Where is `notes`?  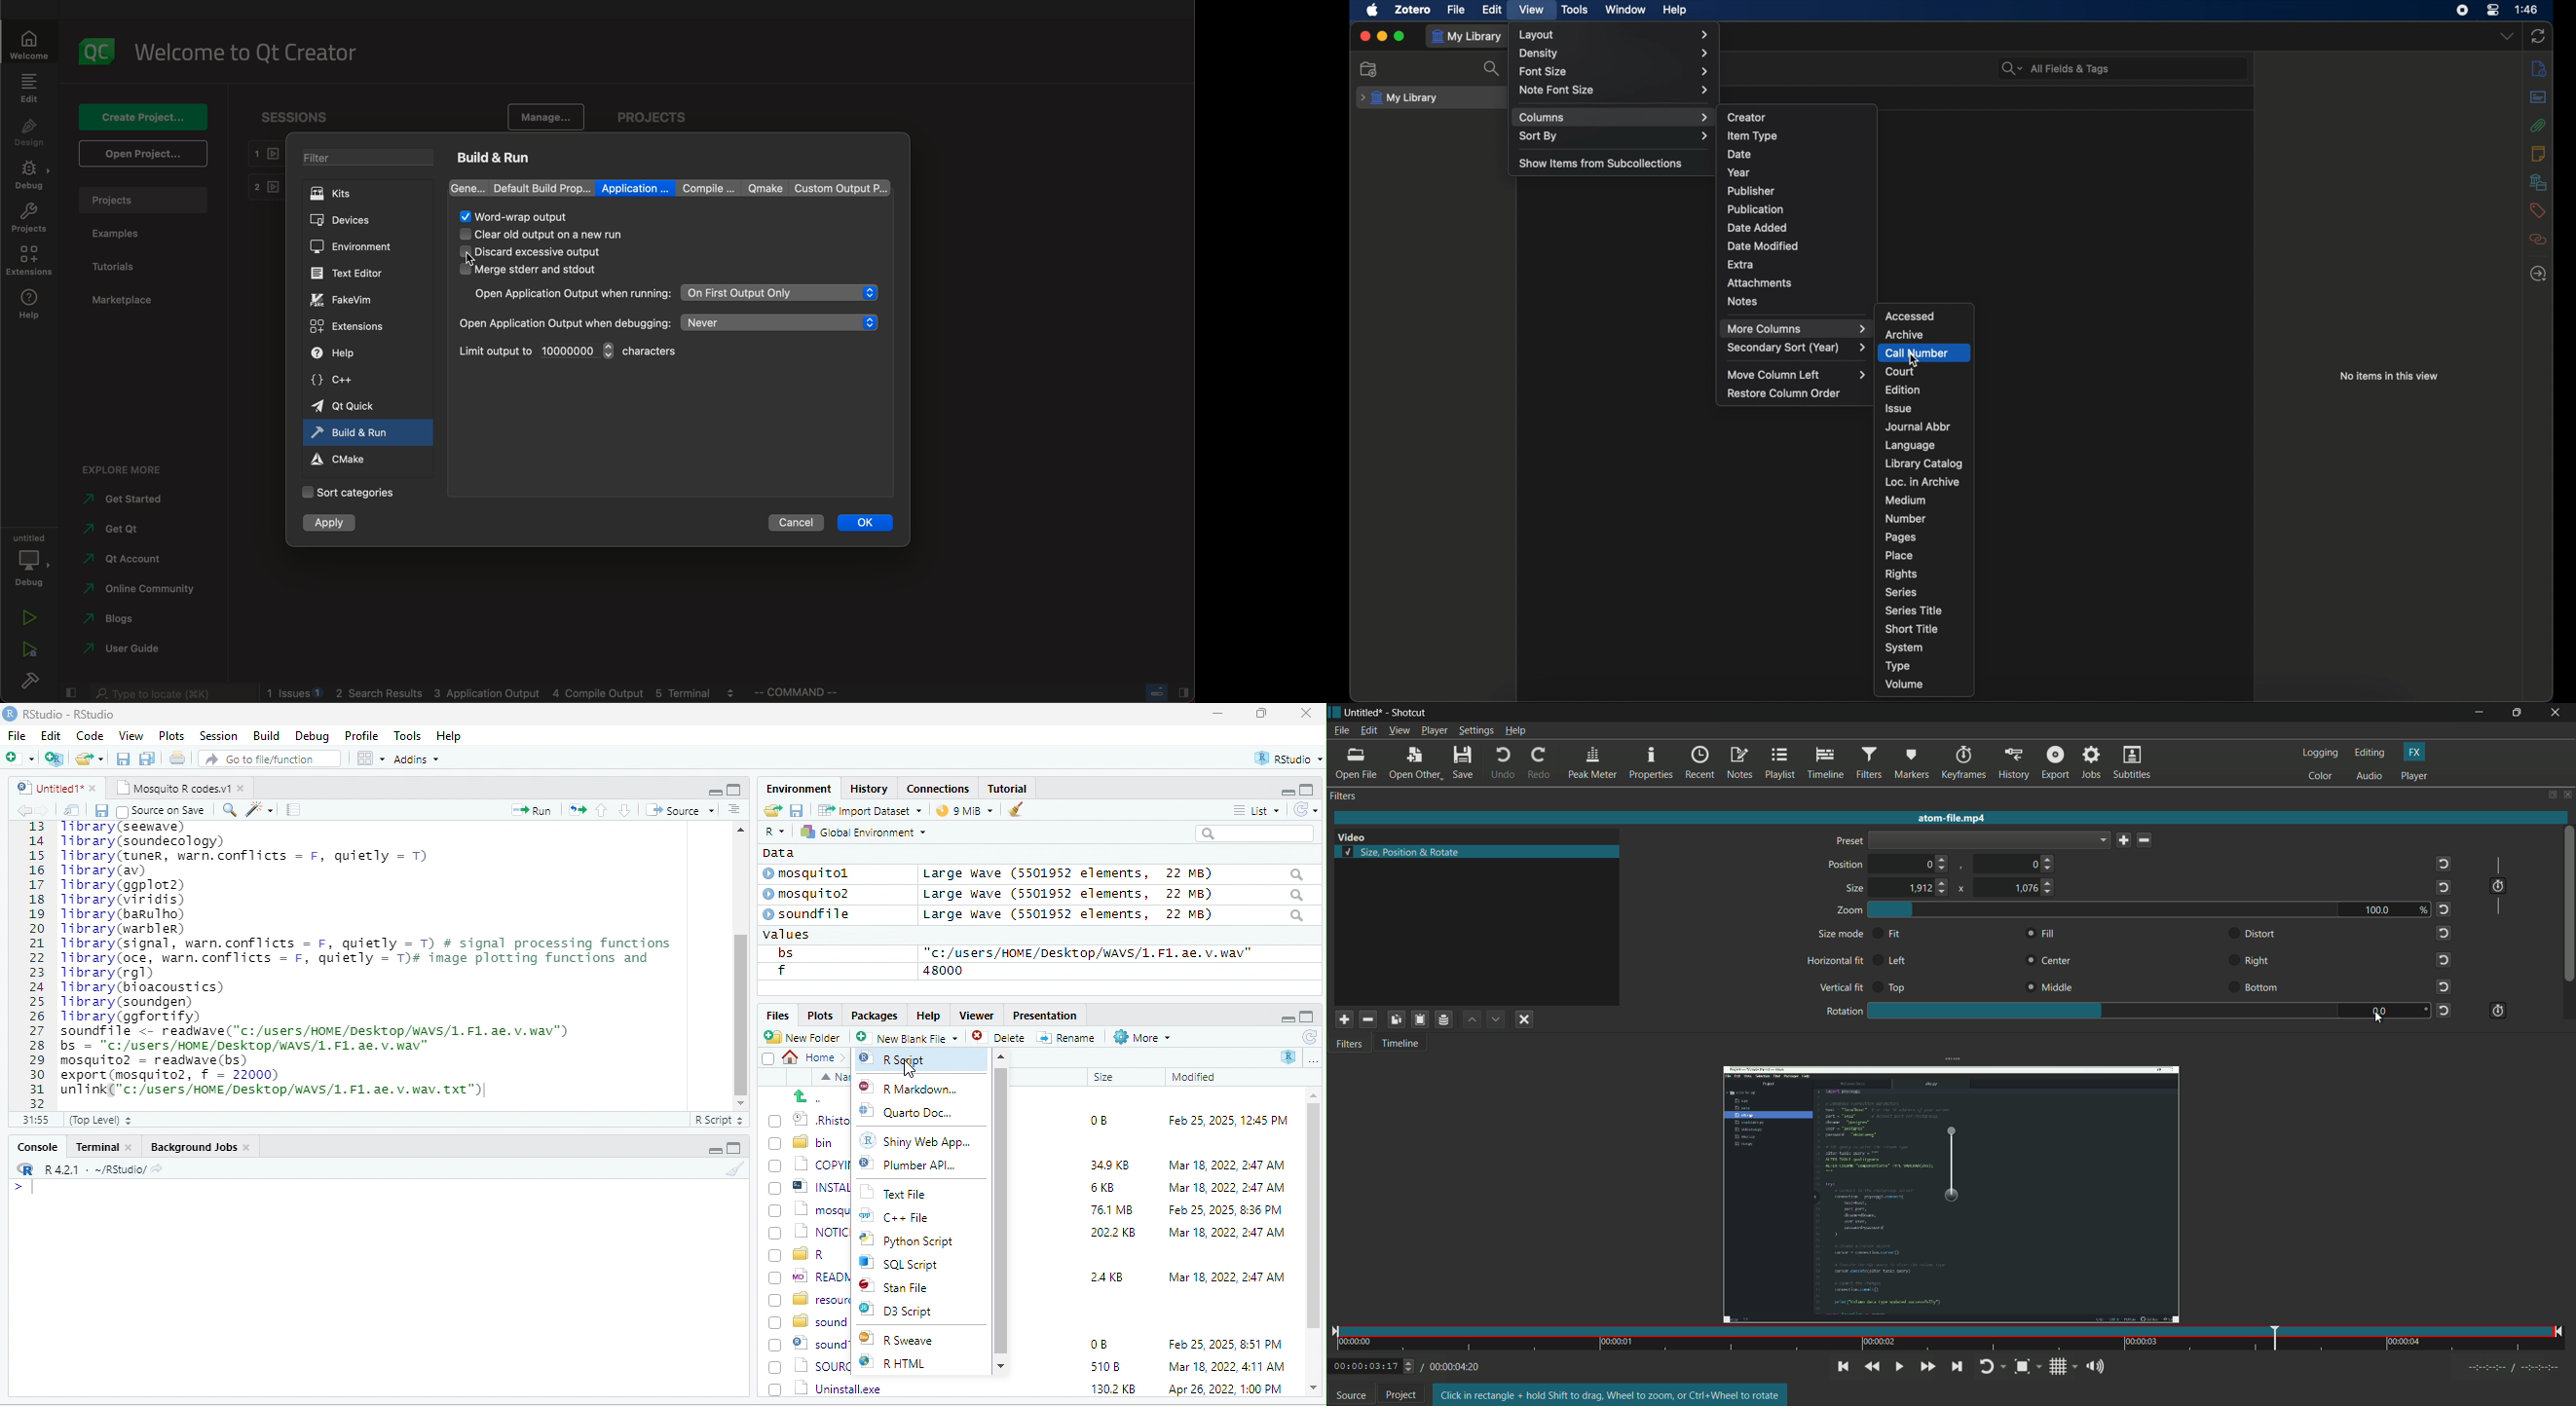
notes is located at coordinates (2539, 153).